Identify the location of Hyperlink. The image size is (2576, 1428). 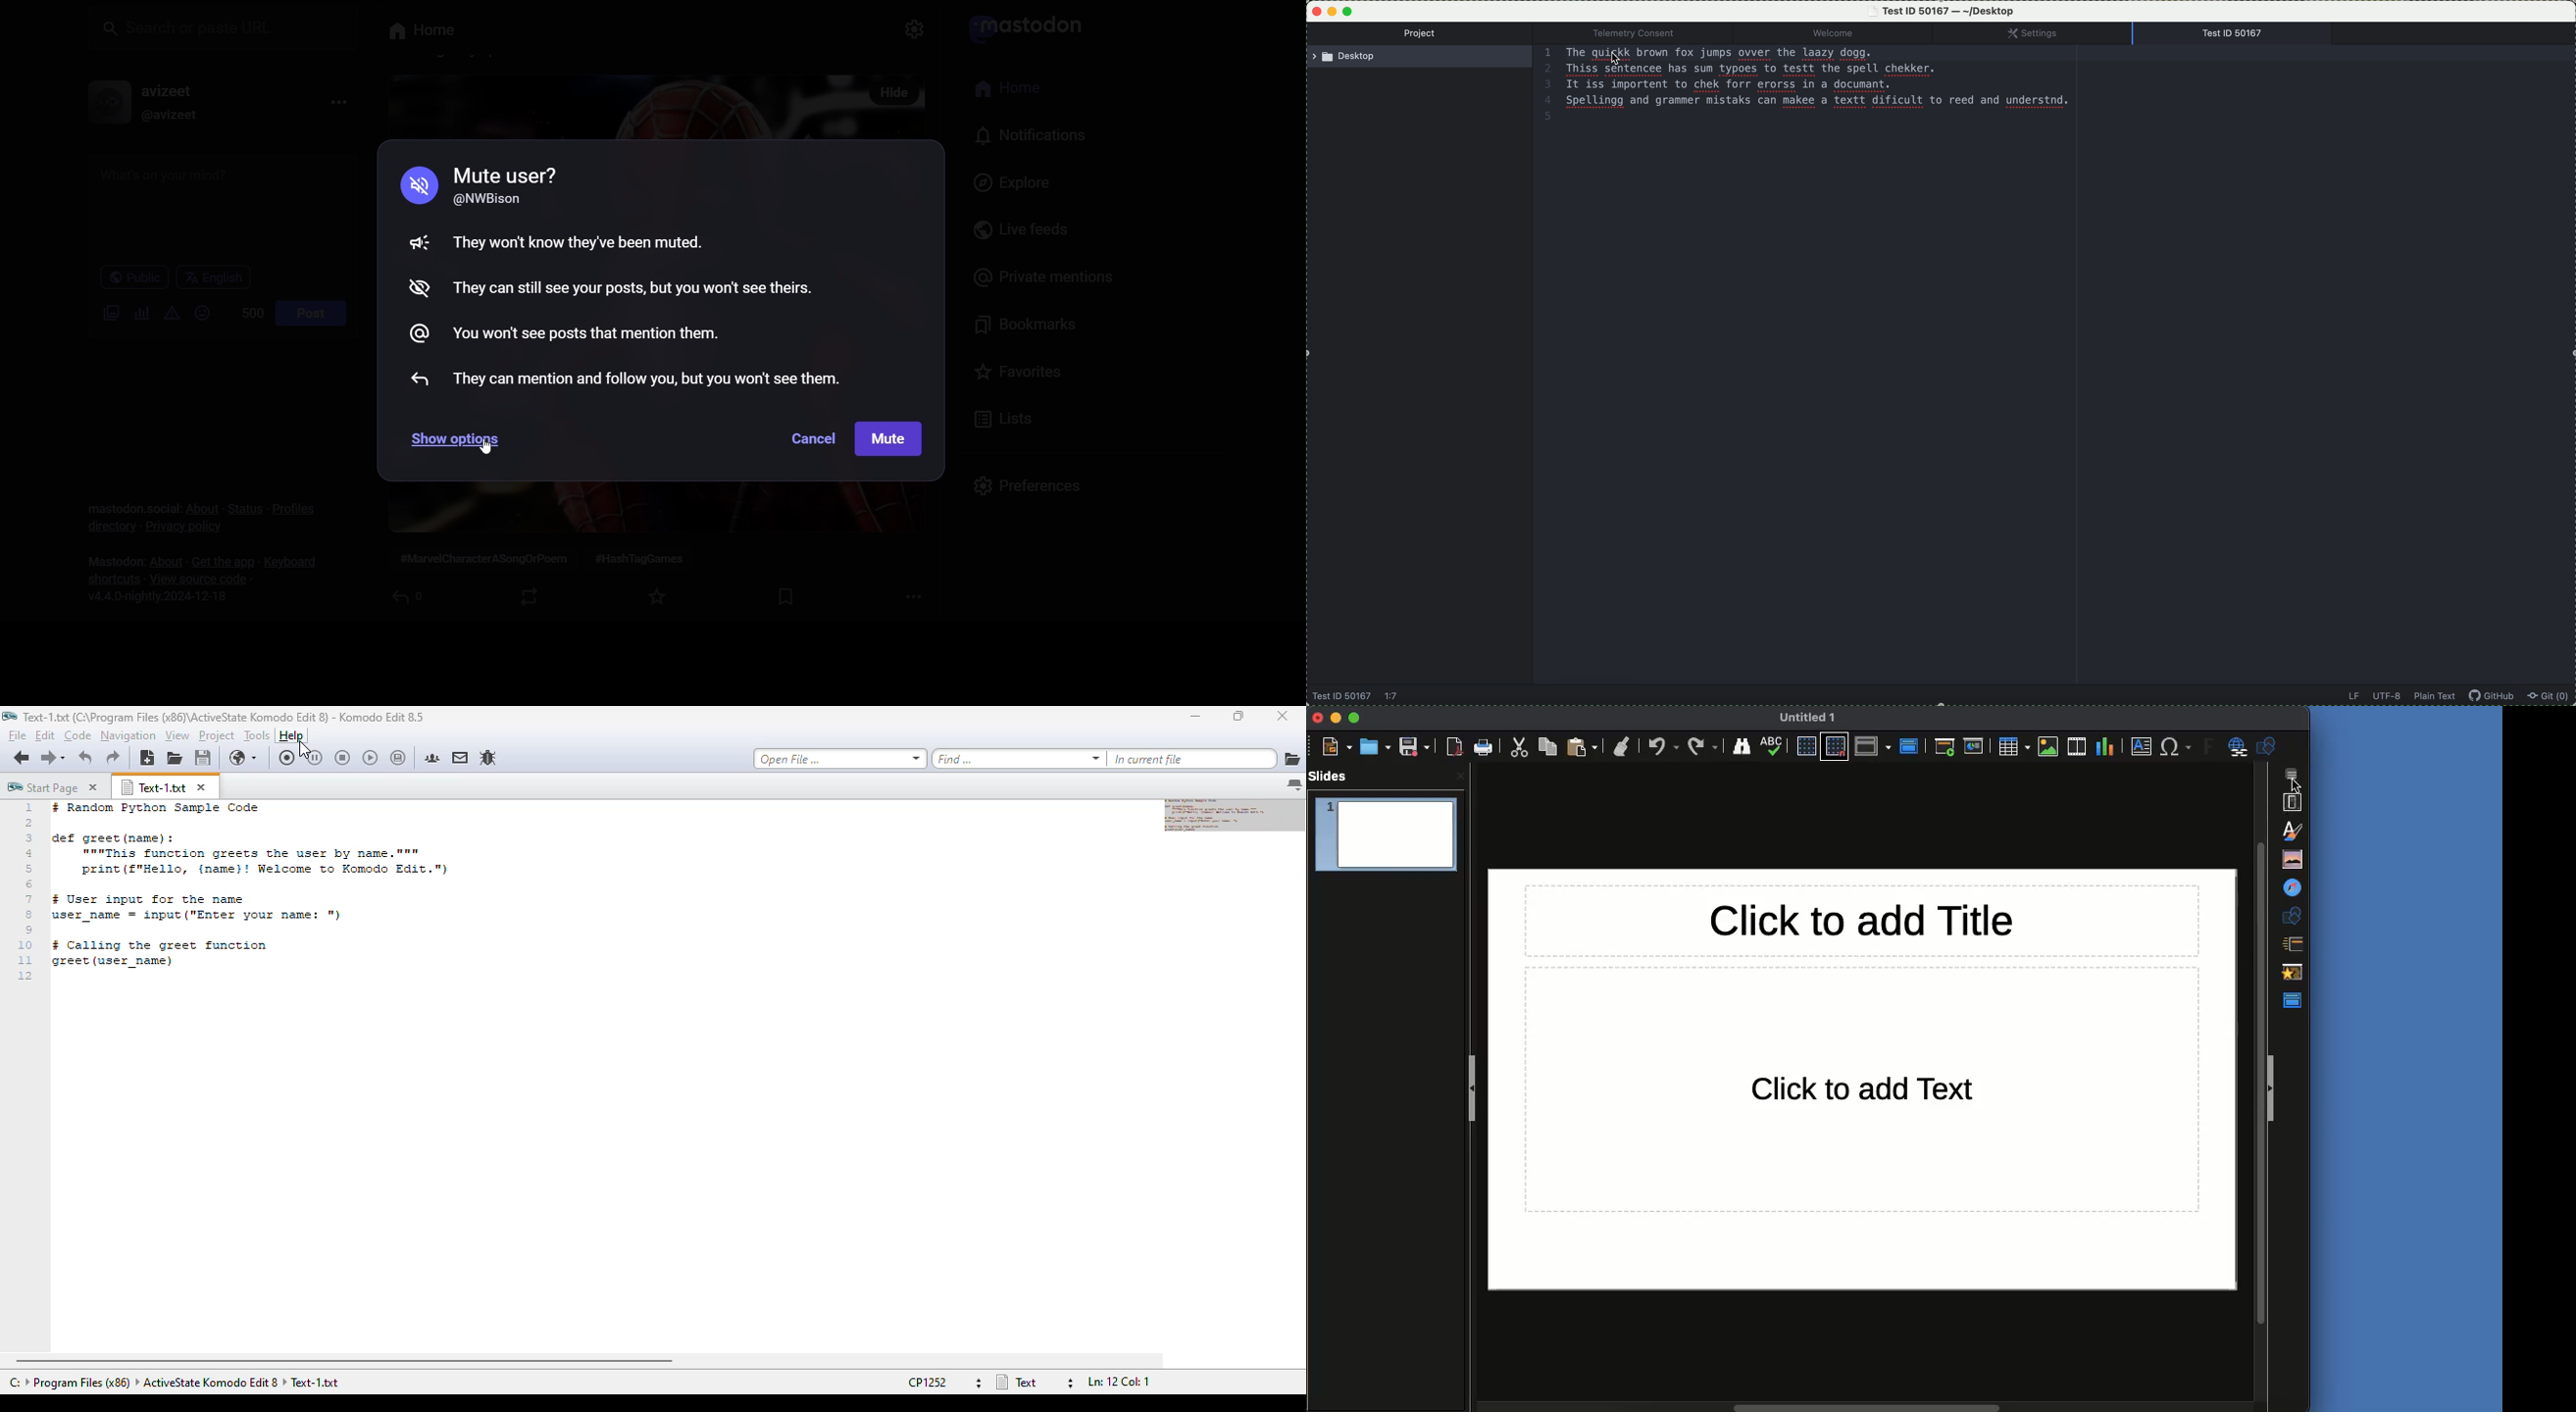
(2235, 749).